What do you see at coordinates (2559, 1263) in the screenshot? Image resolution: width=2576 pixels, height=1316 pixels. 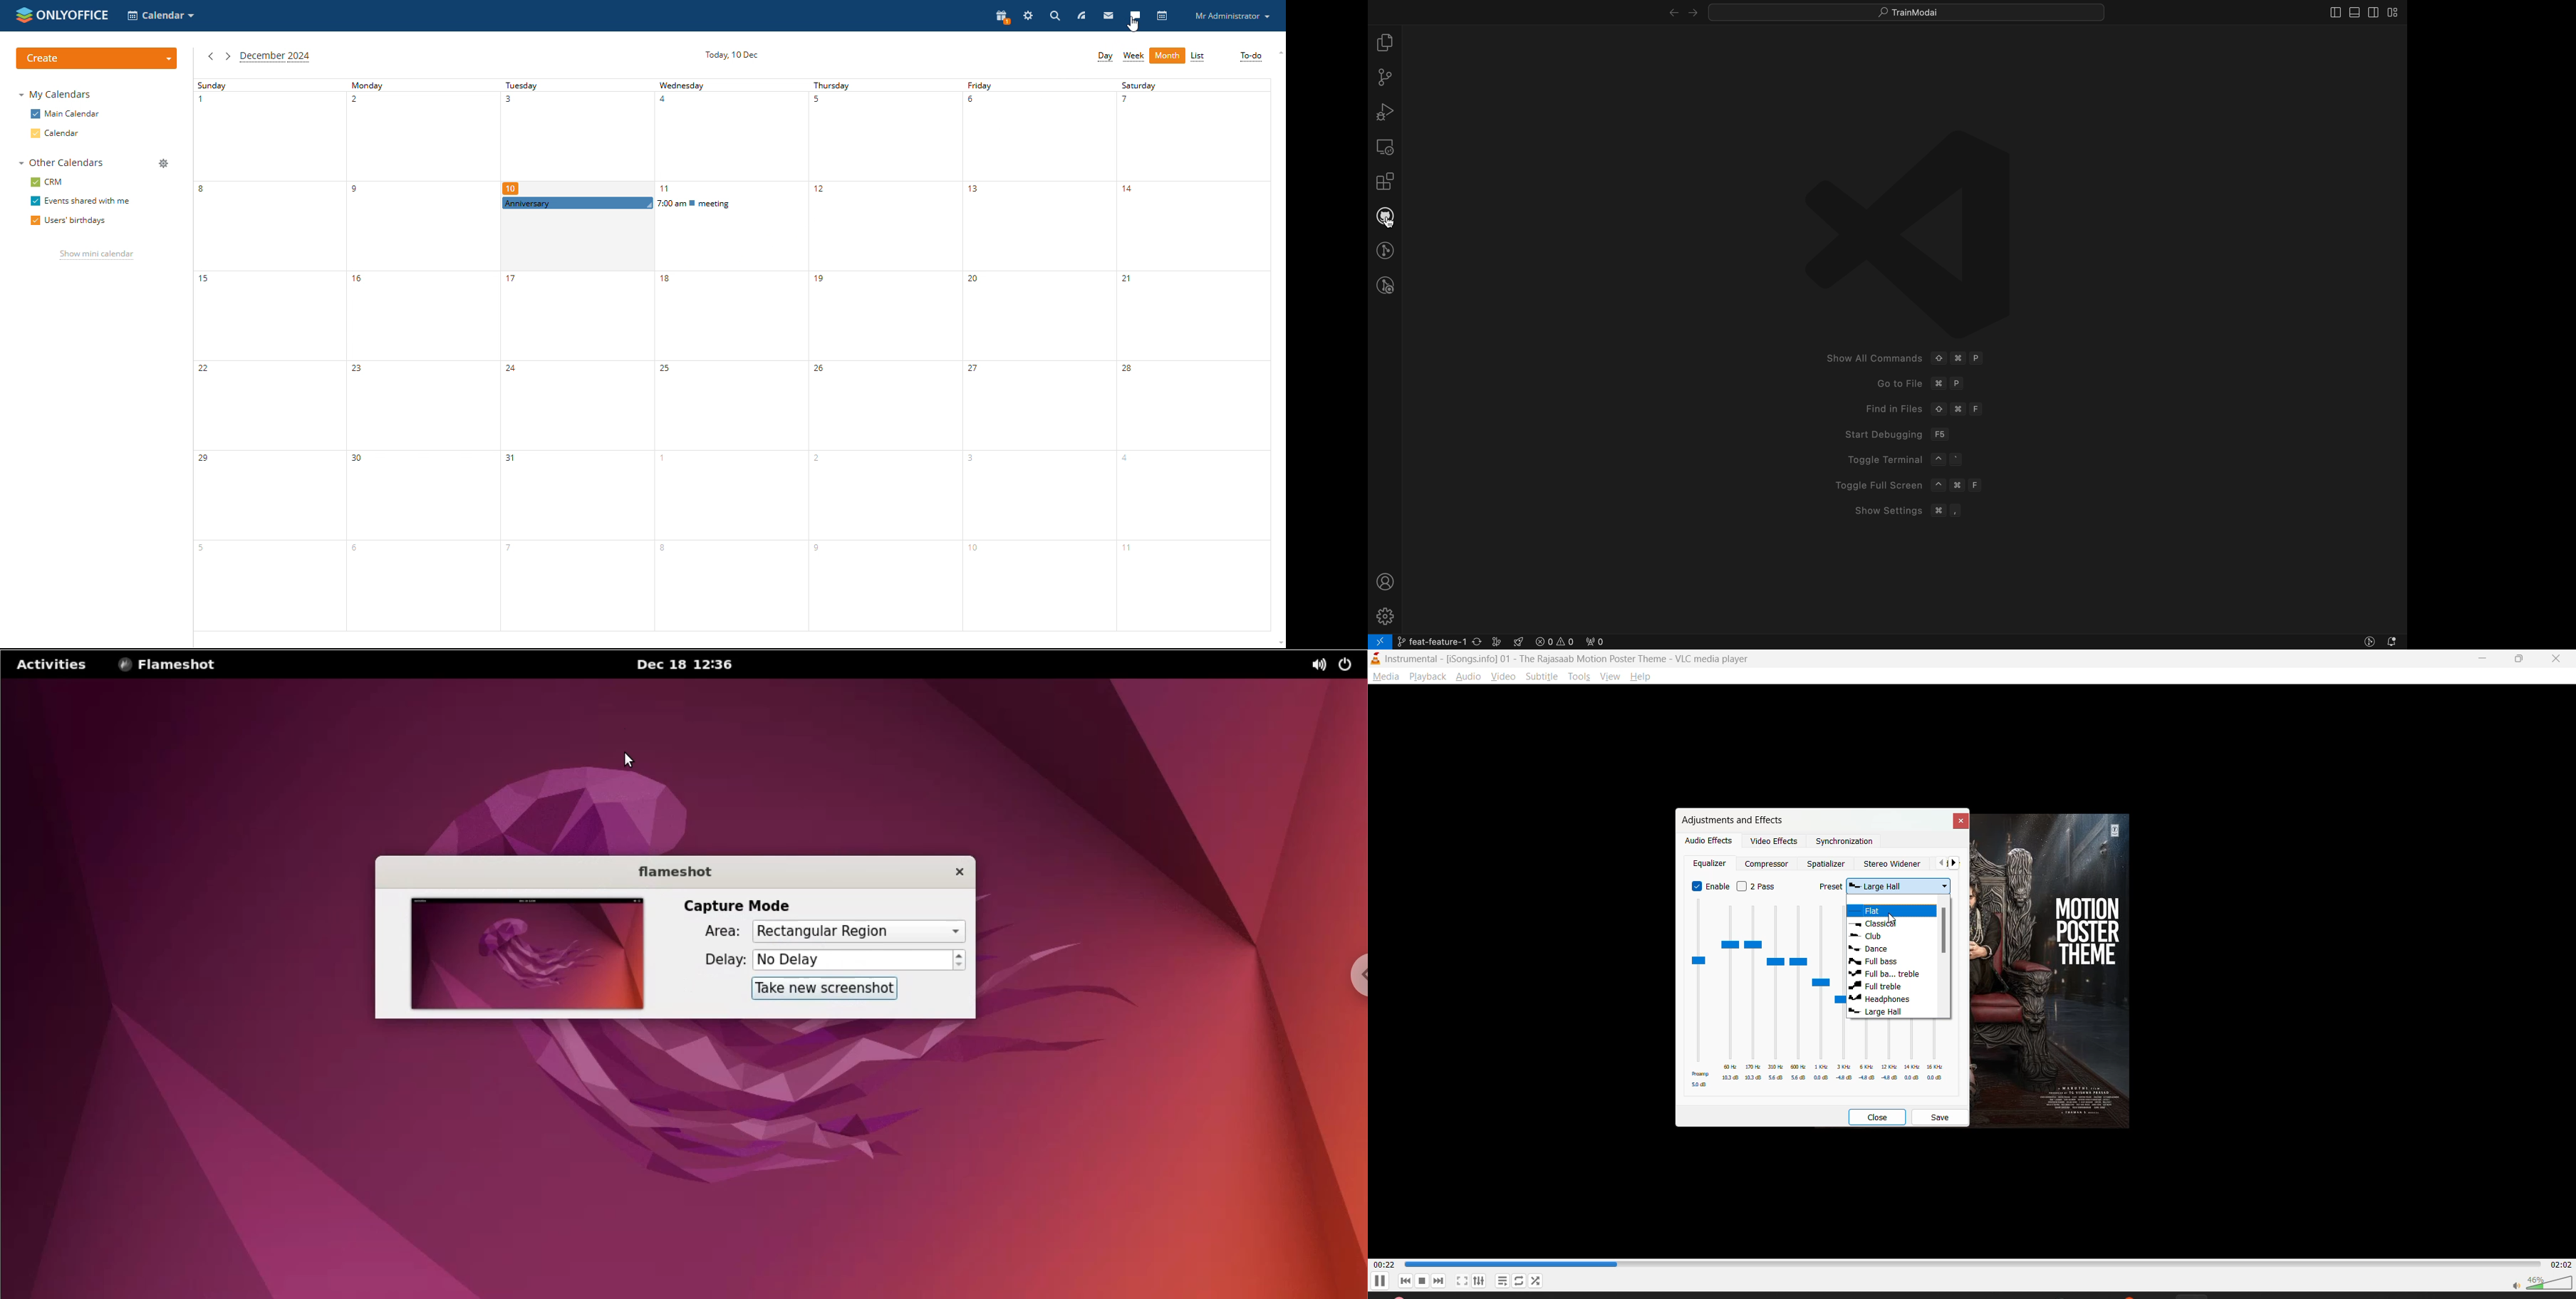 I see `total track time` at bounding box center [2559, 1263].